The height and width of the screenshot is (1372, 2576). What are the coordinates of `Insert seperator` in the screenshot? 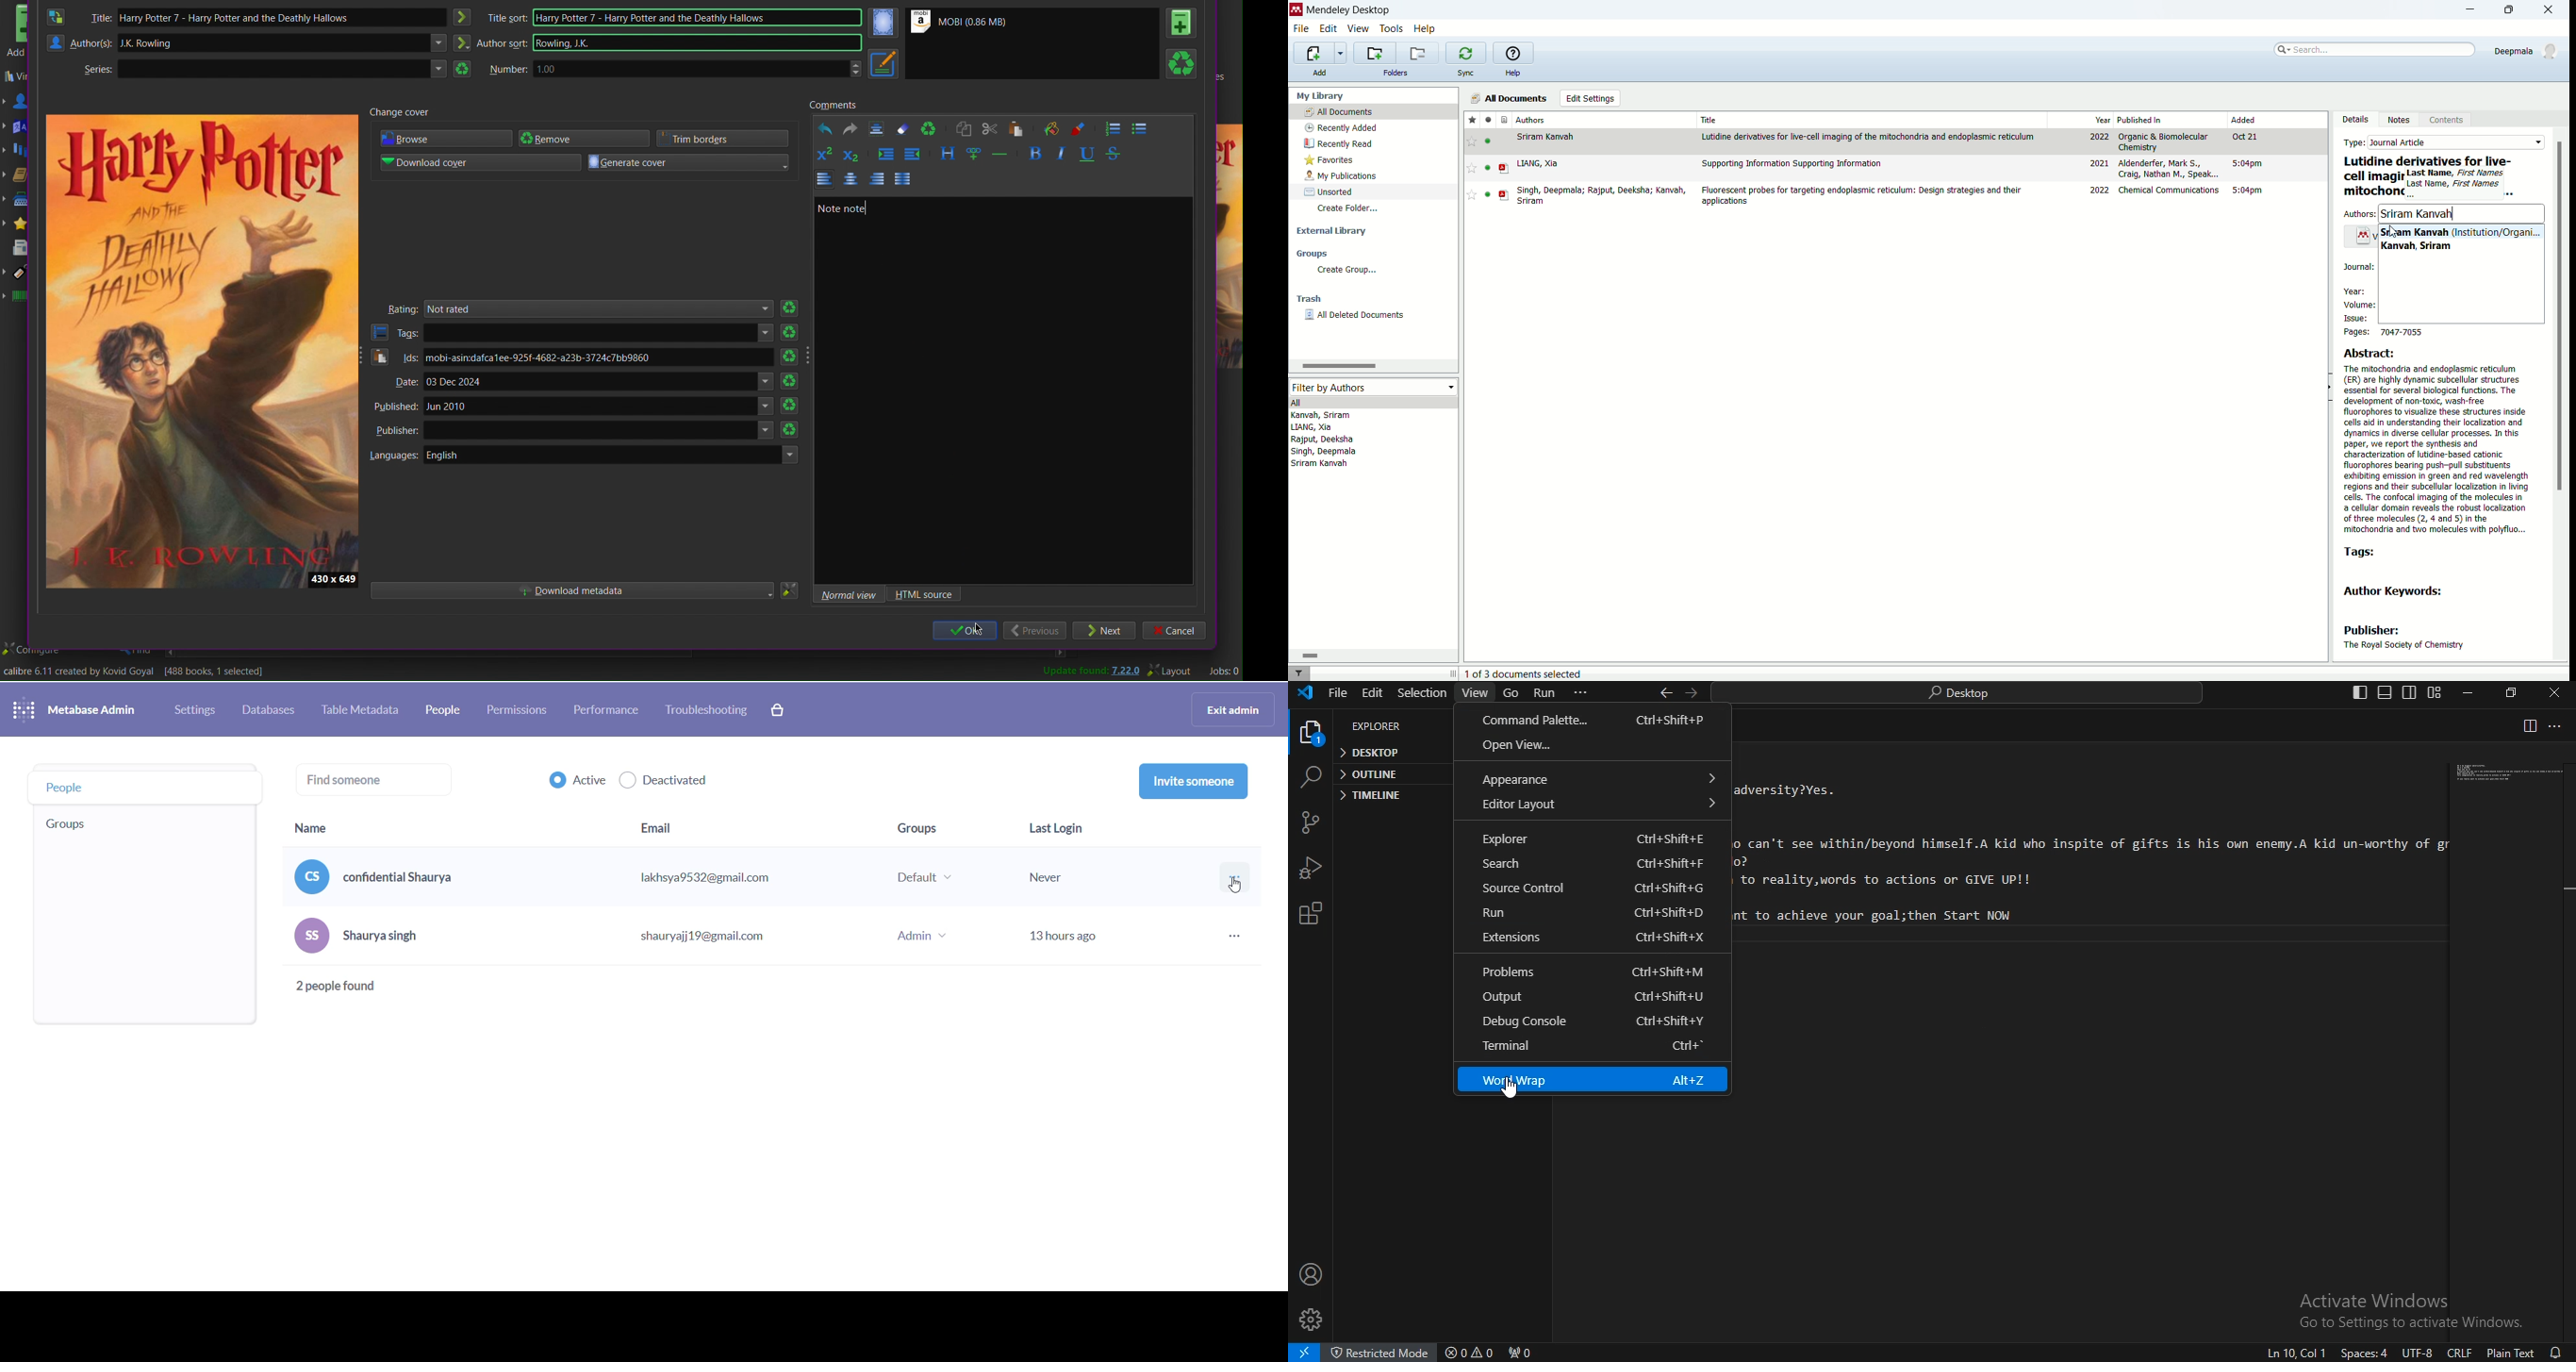 It's located at (1000, 153).